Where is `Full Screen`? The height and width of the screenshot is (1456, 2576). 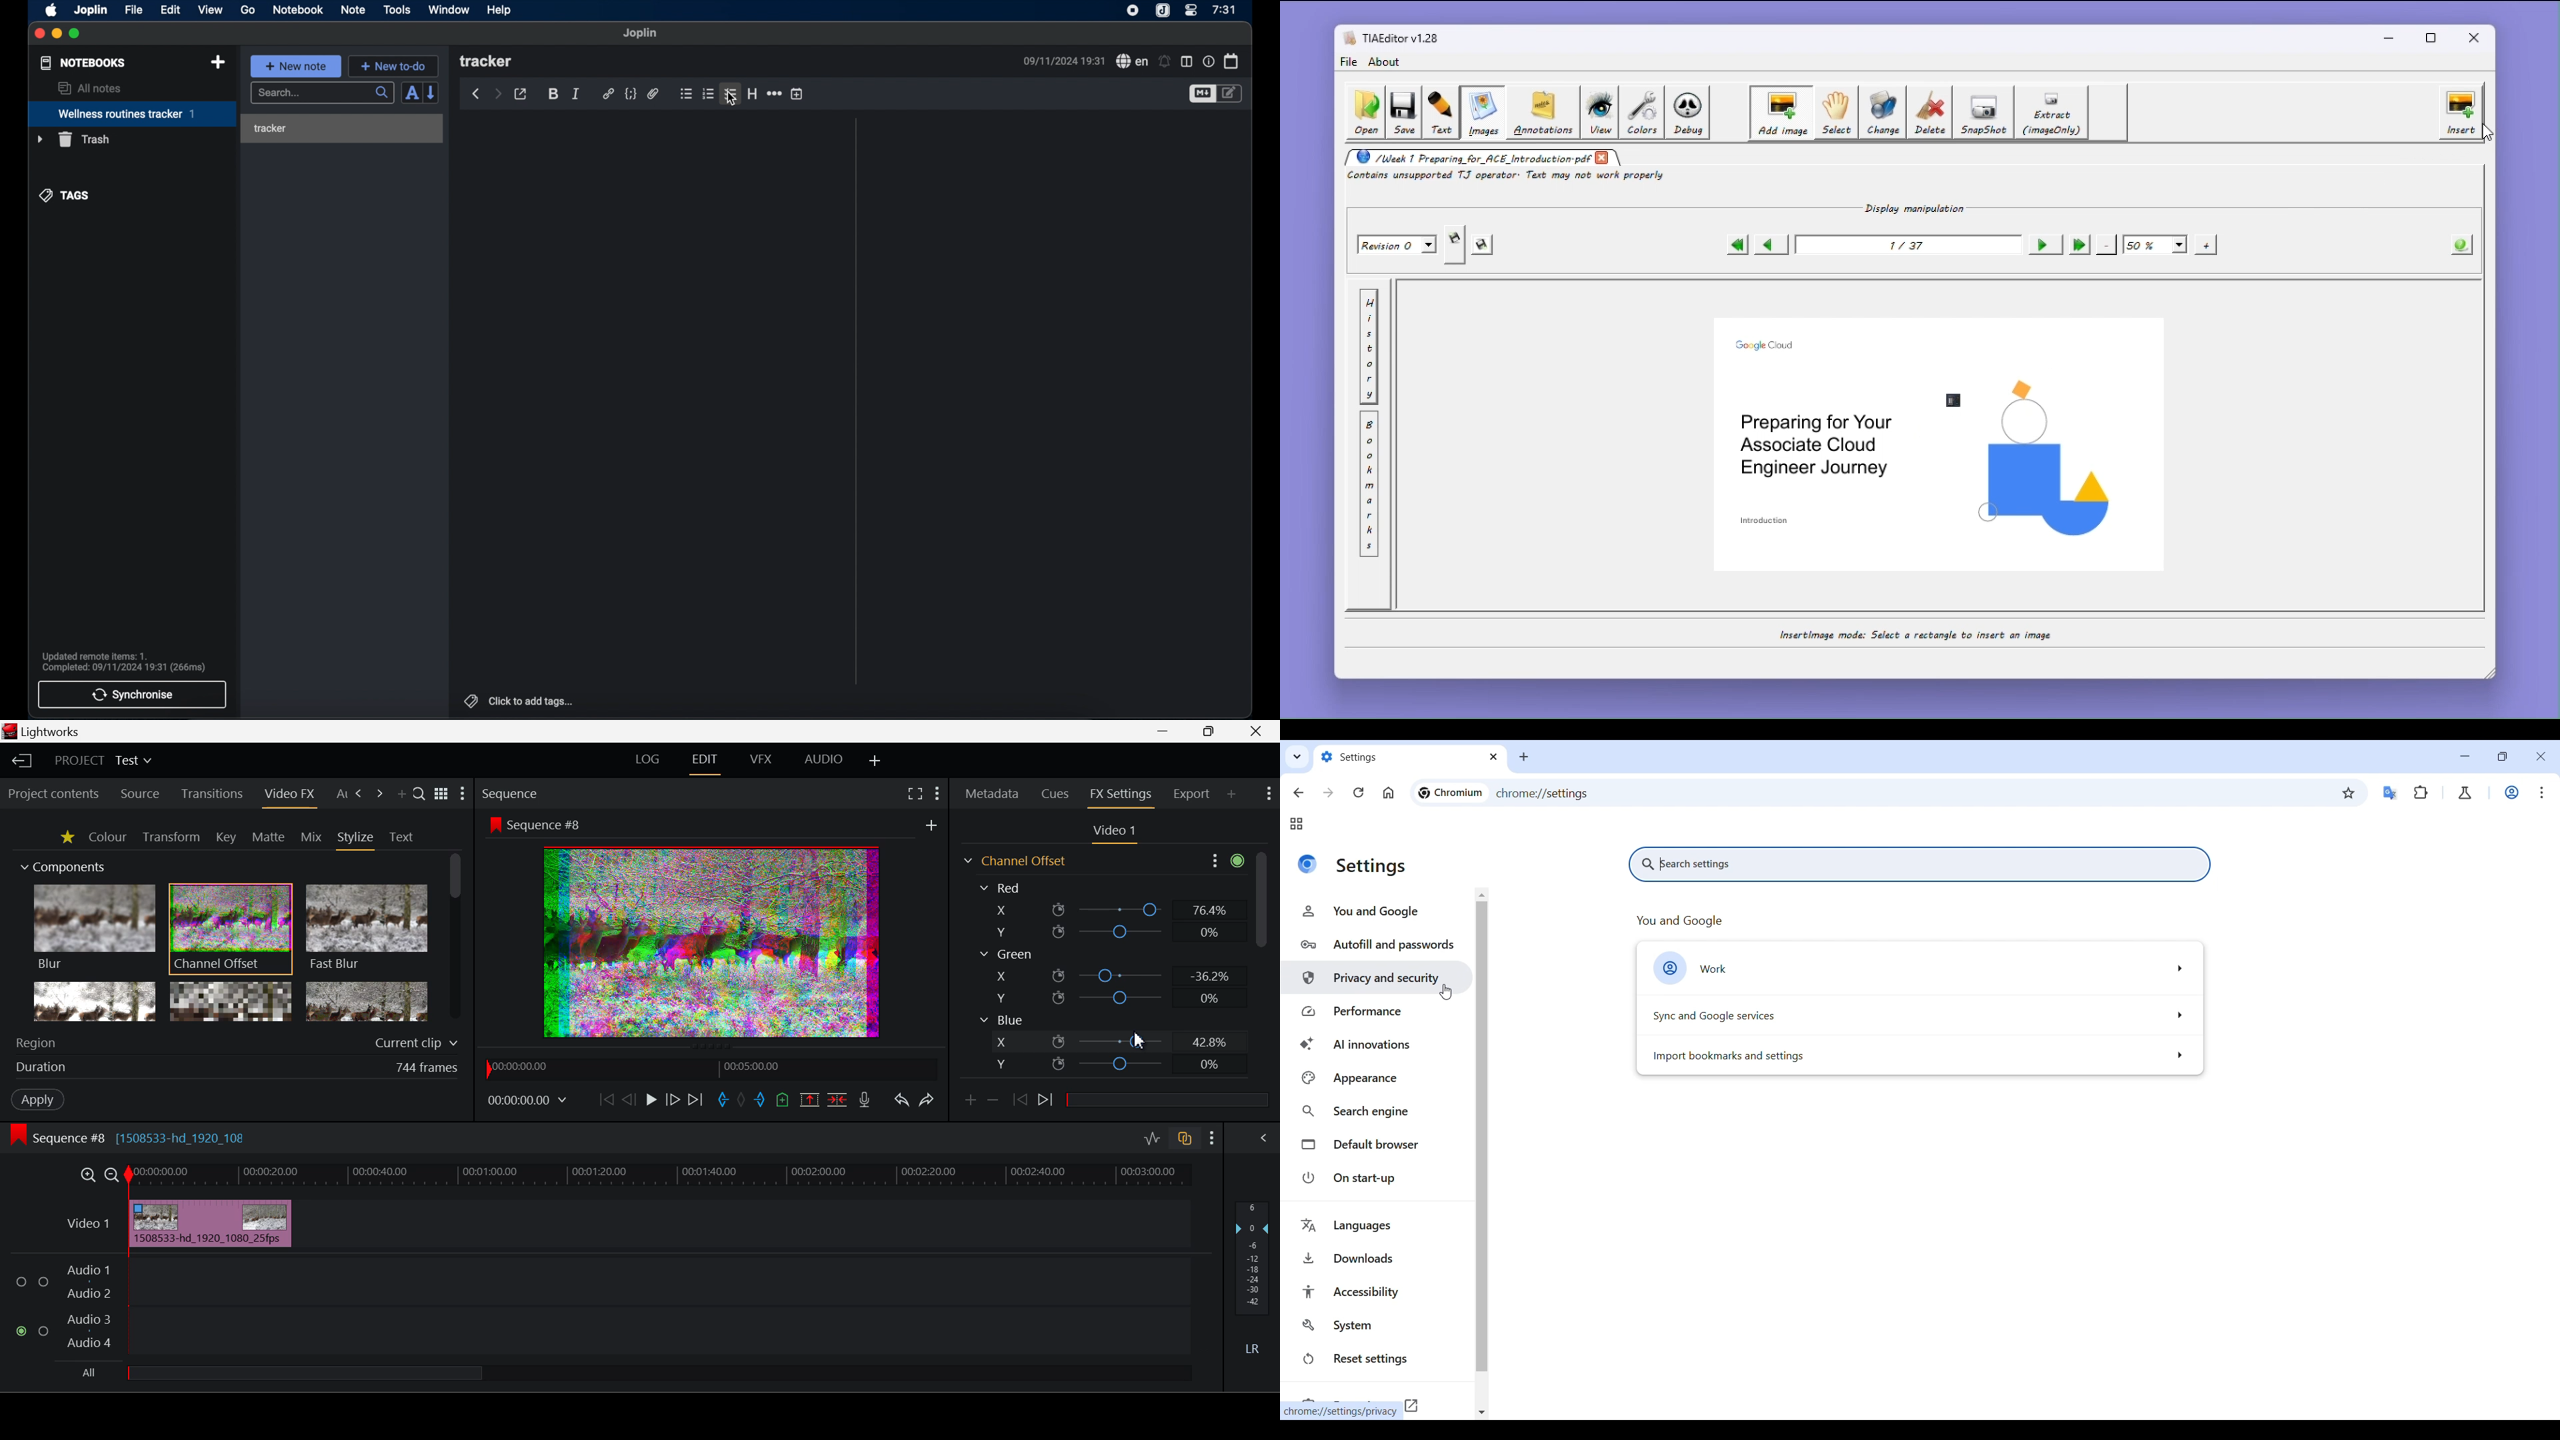 Full Screen is located at coordinates (916, 795).